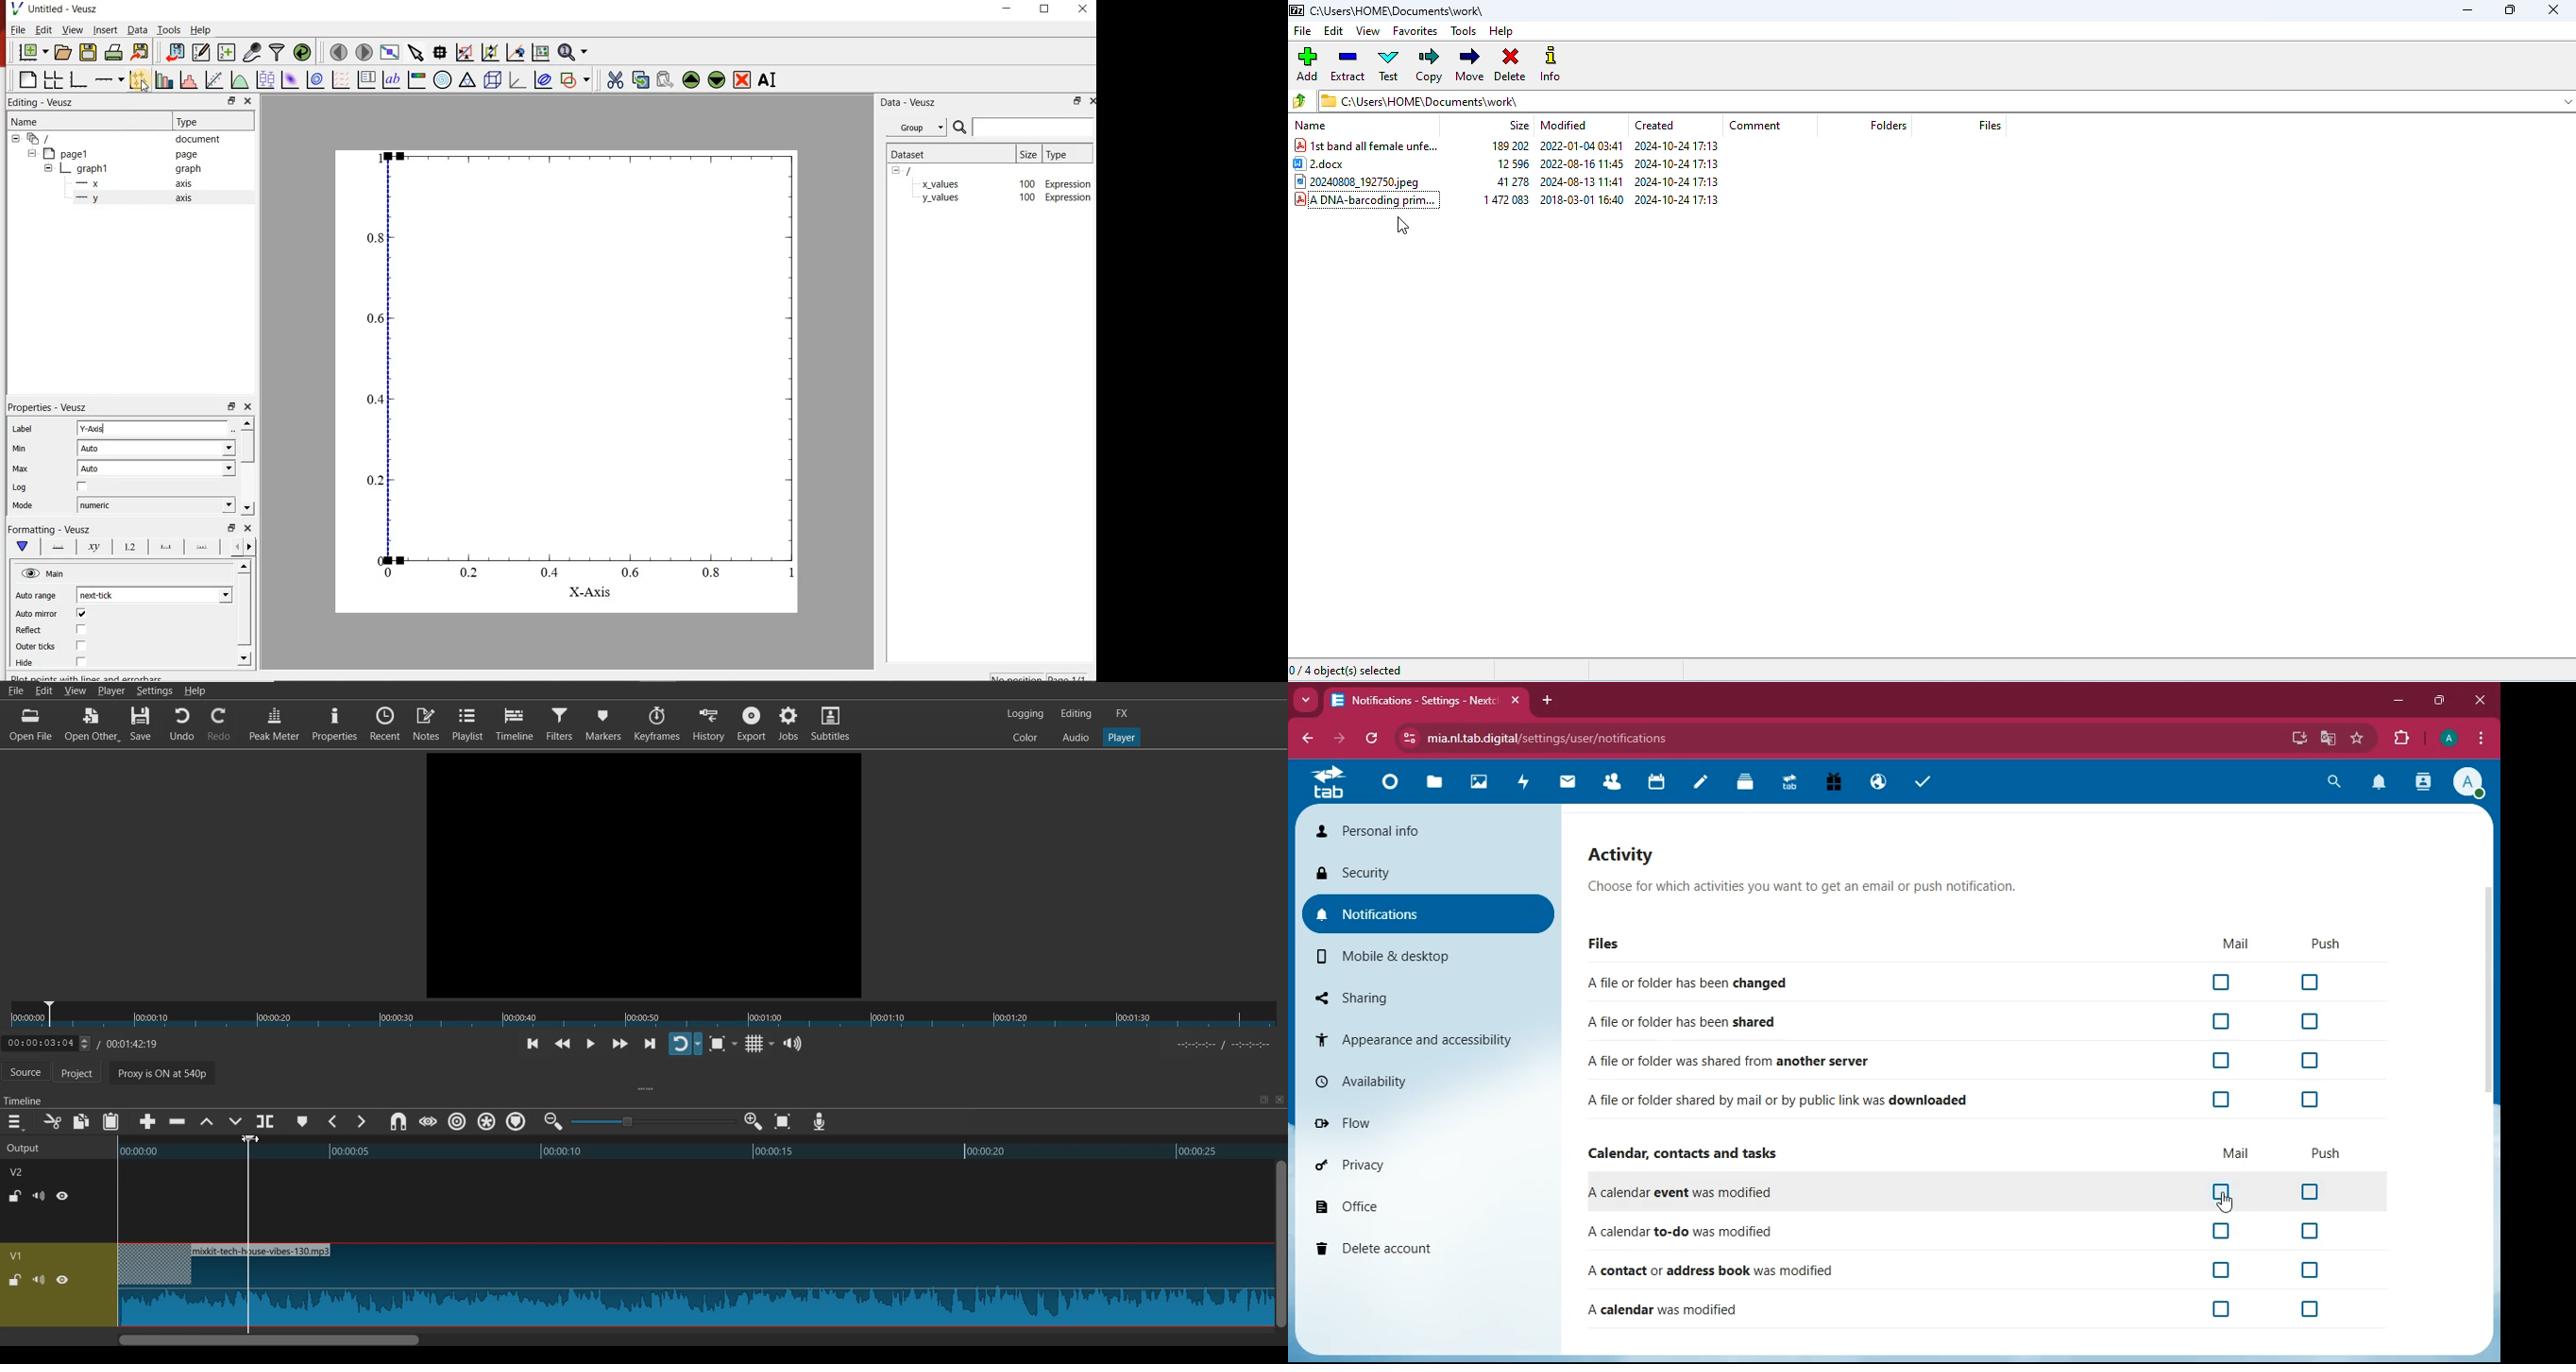  I want to click on Subtitles, so click(830, 722).